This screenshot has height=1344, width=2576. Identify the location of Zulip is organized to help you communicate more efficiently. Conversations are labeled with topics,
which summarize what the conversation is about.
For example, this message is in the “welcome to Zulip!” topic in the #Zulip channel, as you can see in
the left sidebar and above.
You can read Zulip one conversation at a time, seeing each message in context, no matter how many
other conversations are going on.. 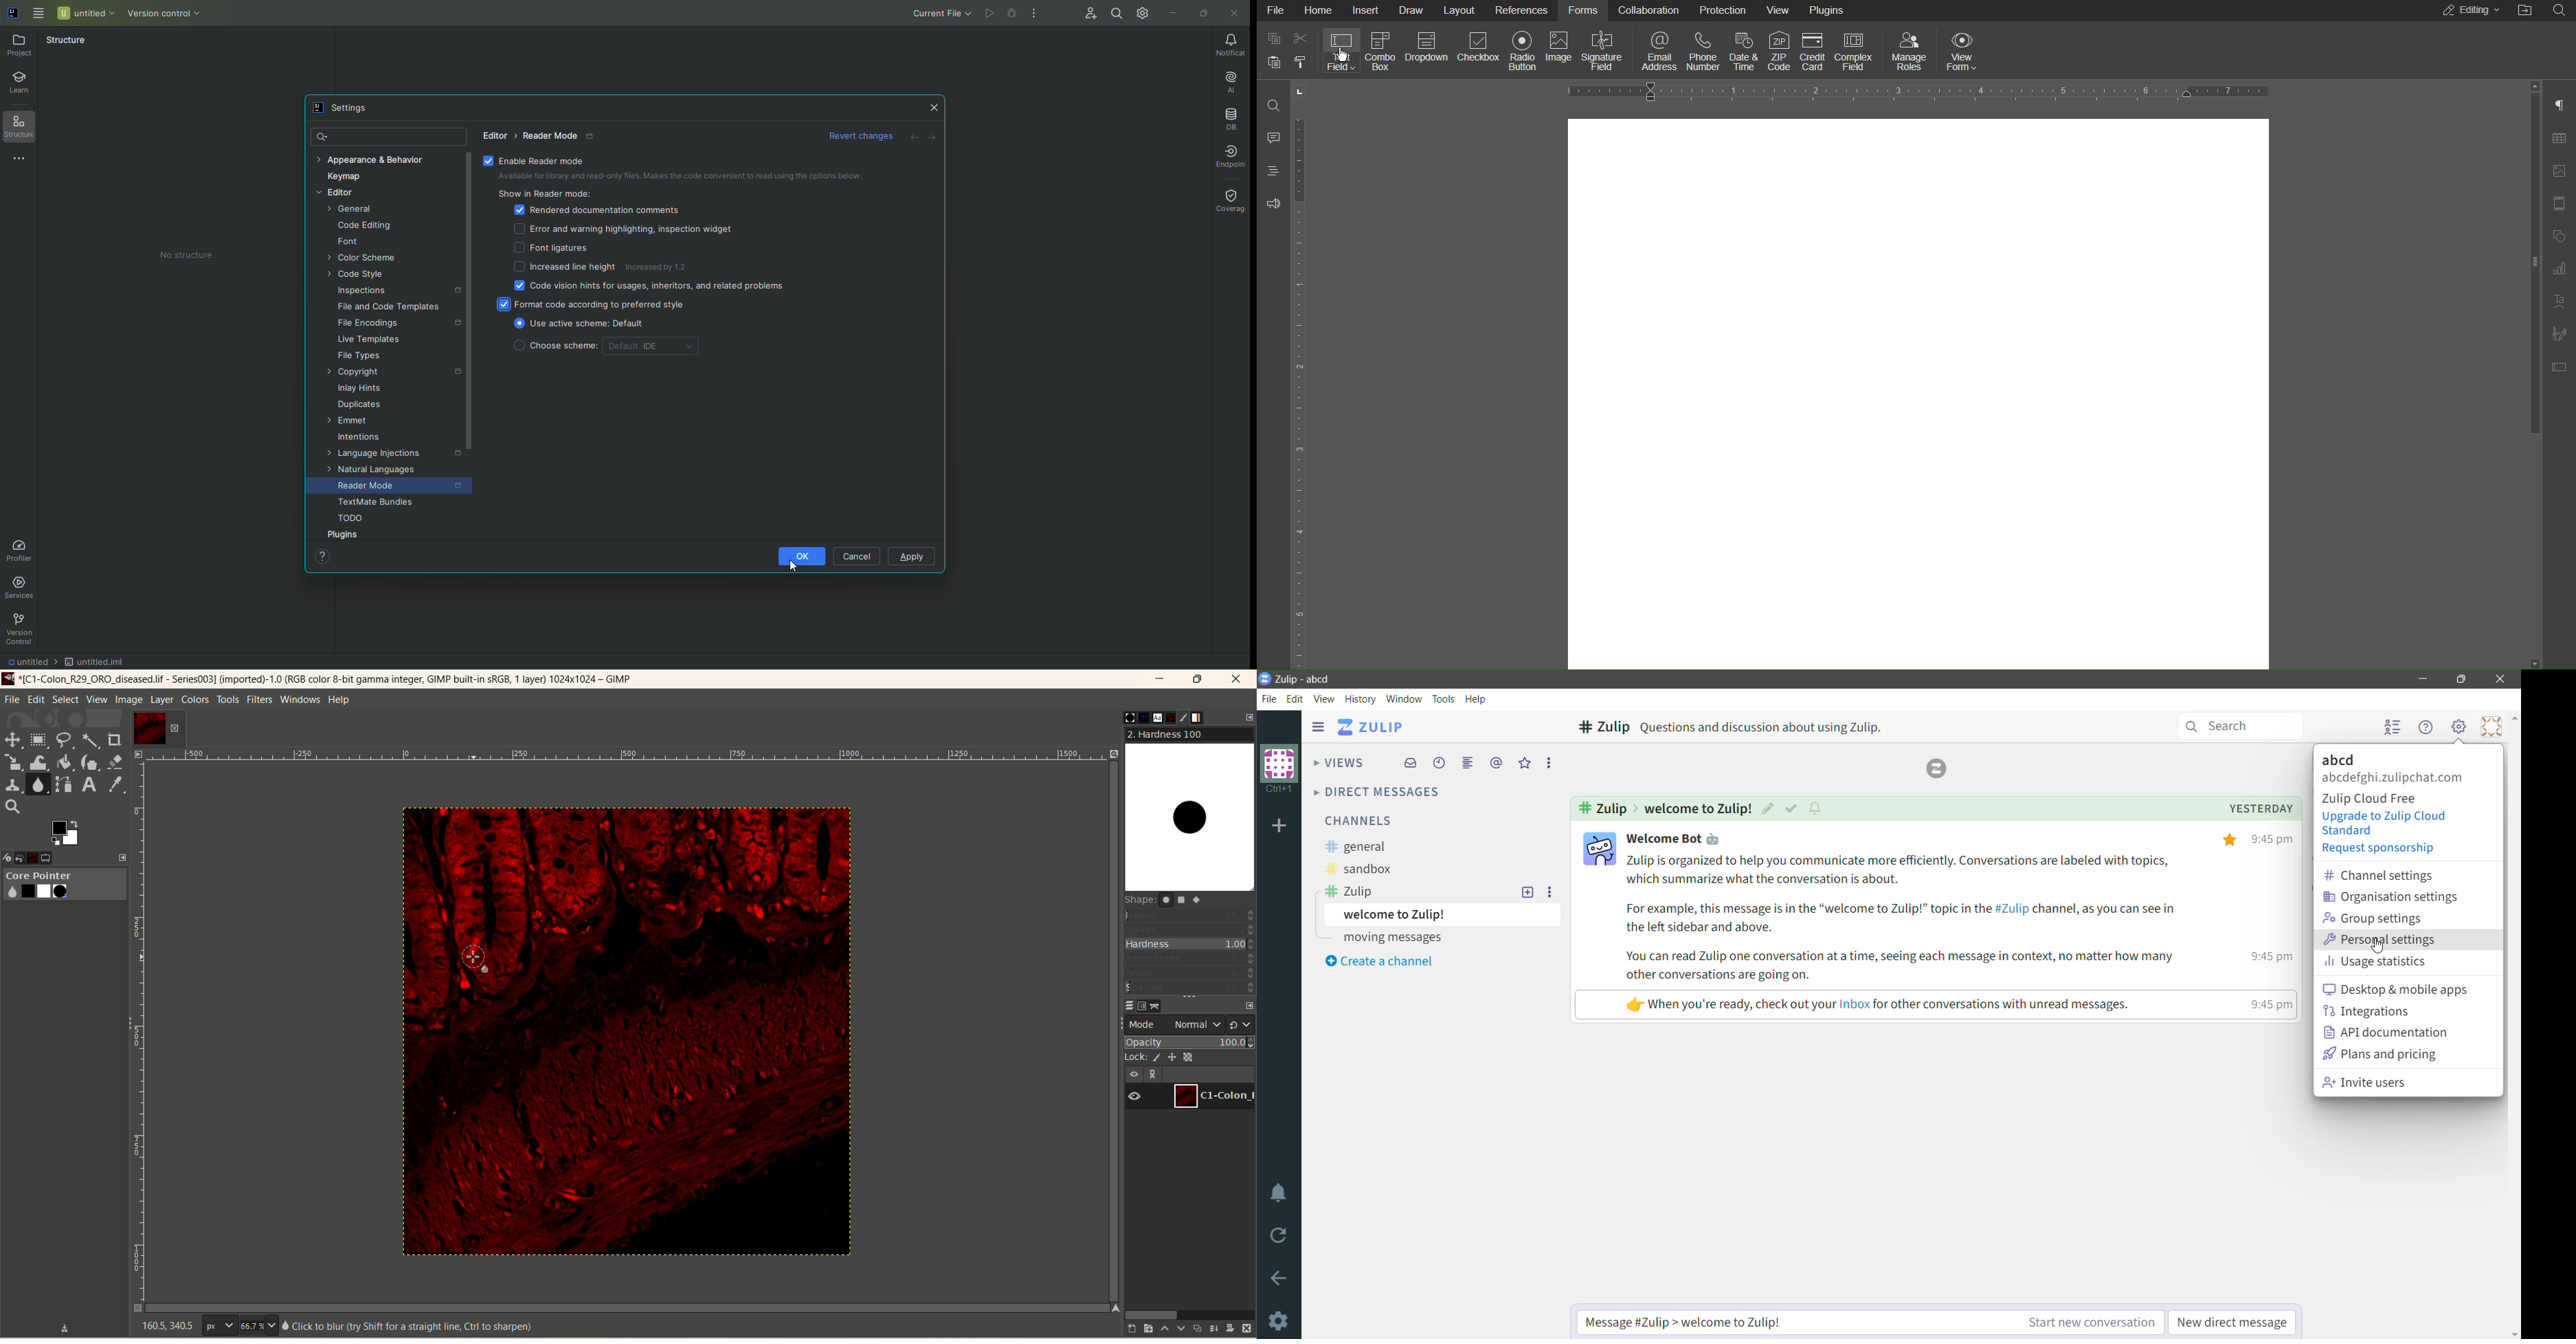
(1911, 918).